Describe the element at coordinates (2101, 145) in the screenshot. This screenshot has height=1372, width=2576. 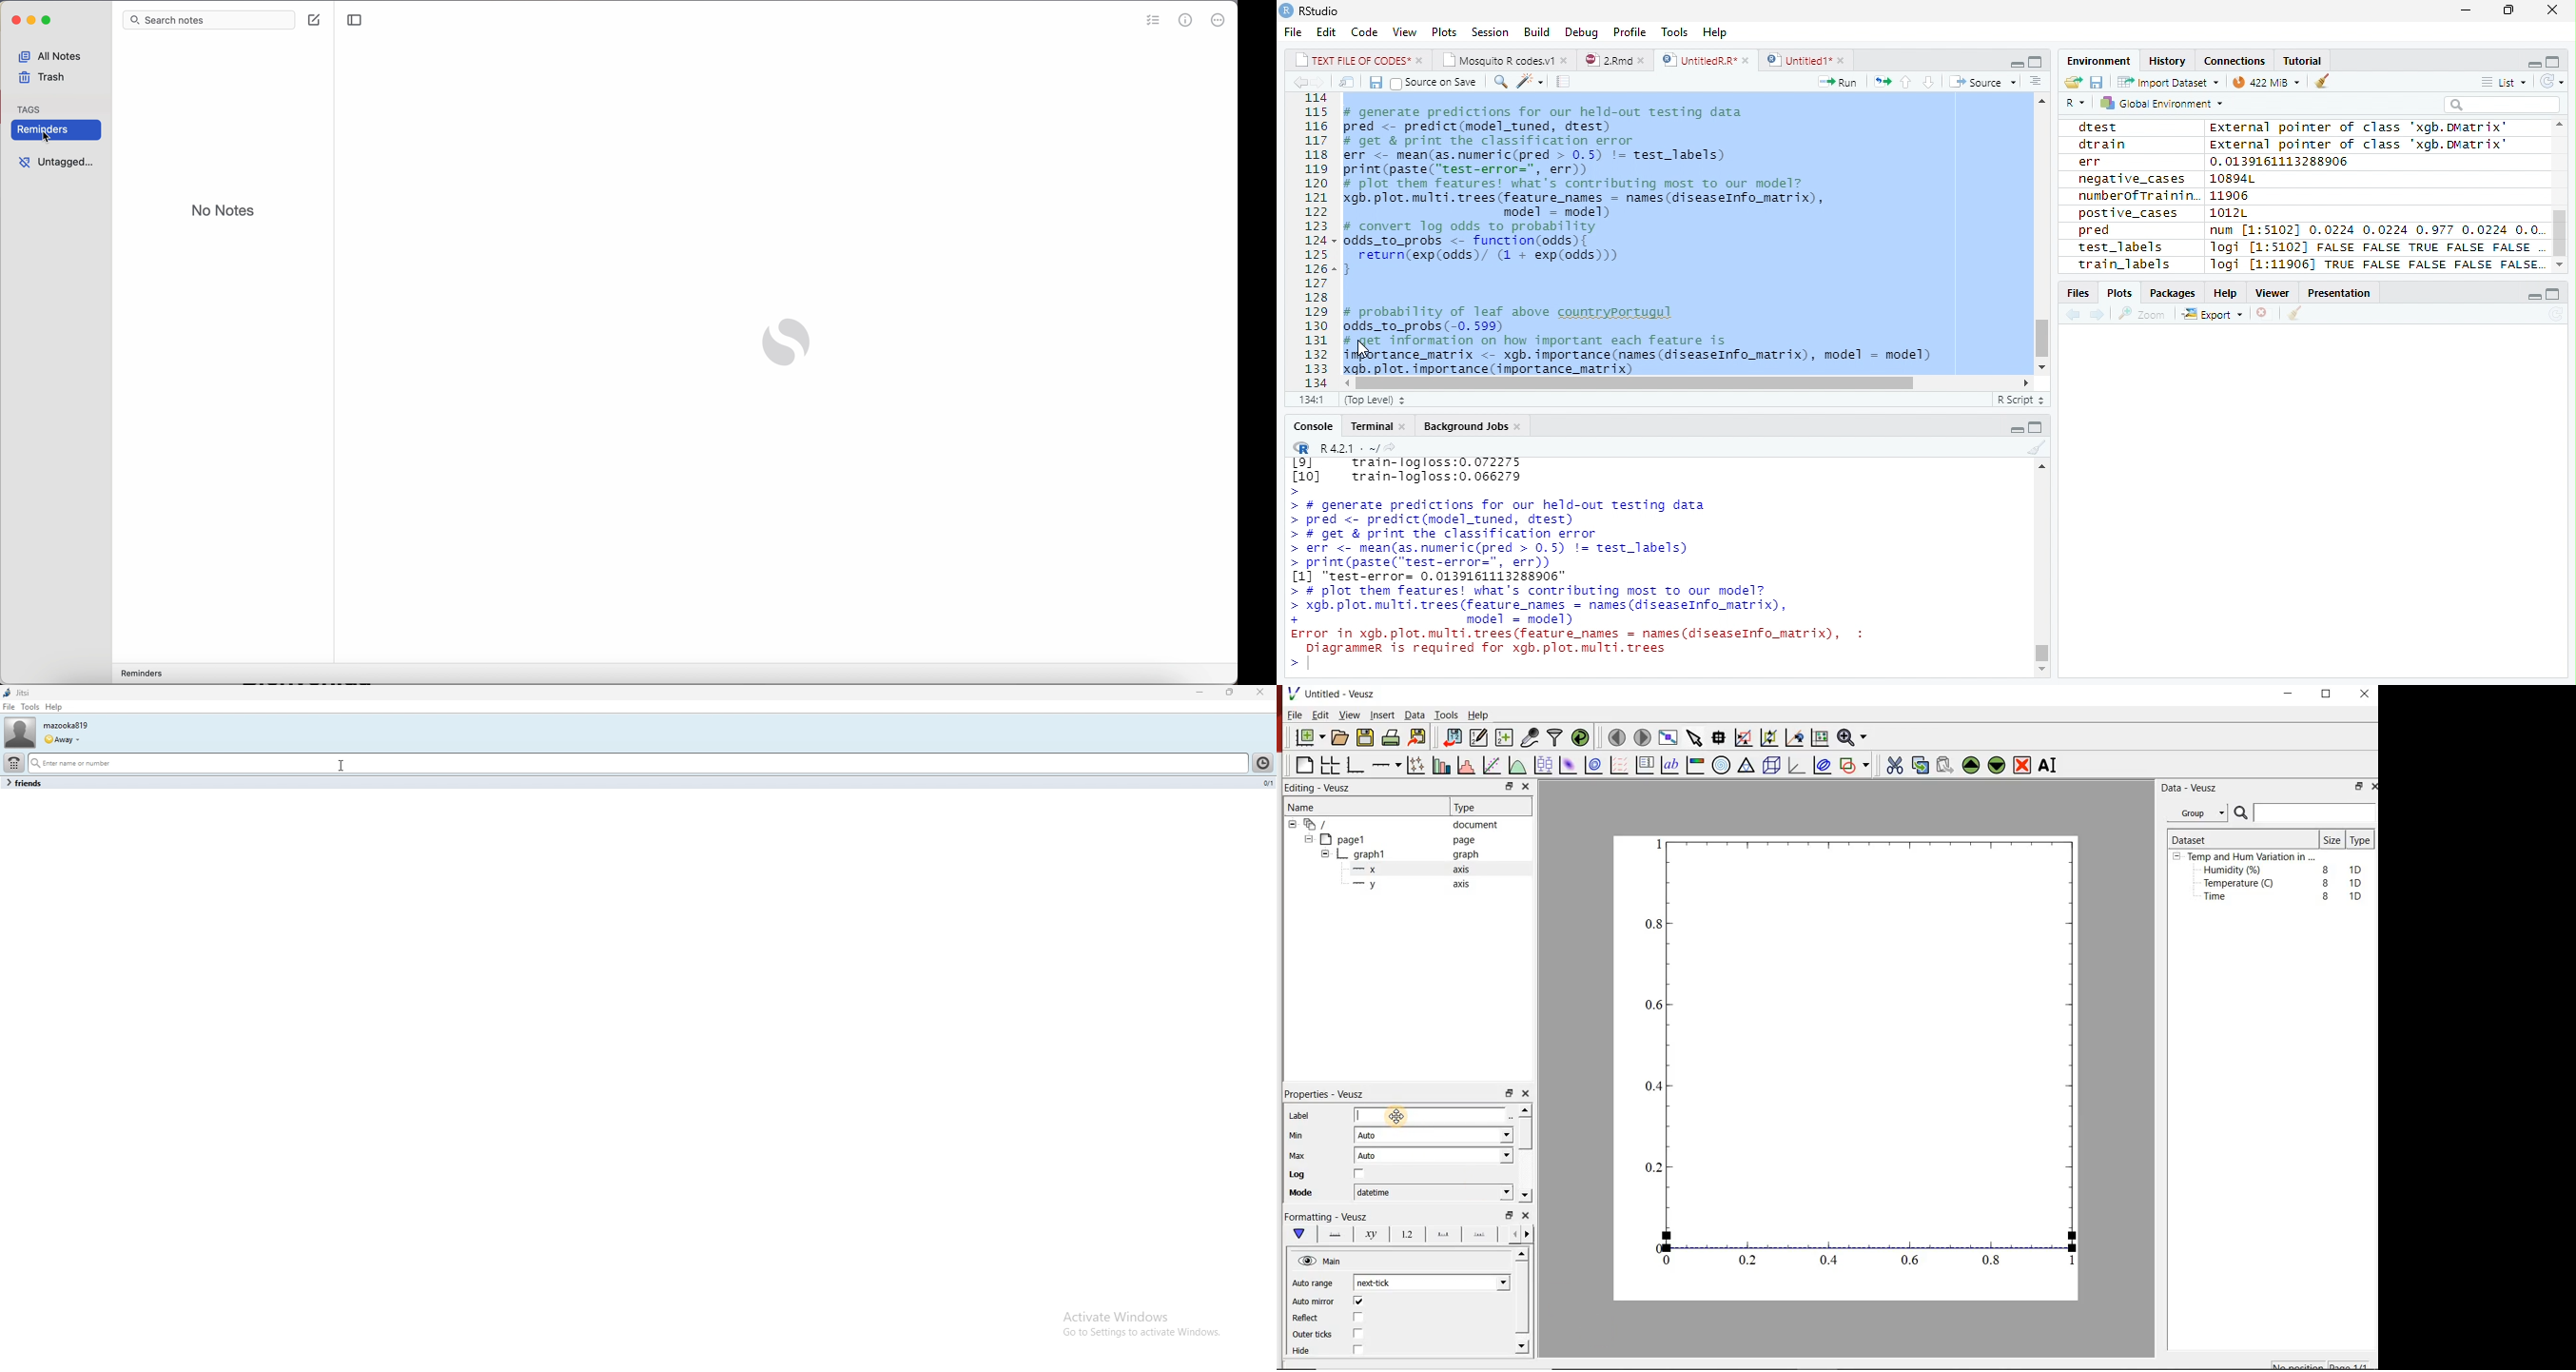
I see `dtrain` at that location.